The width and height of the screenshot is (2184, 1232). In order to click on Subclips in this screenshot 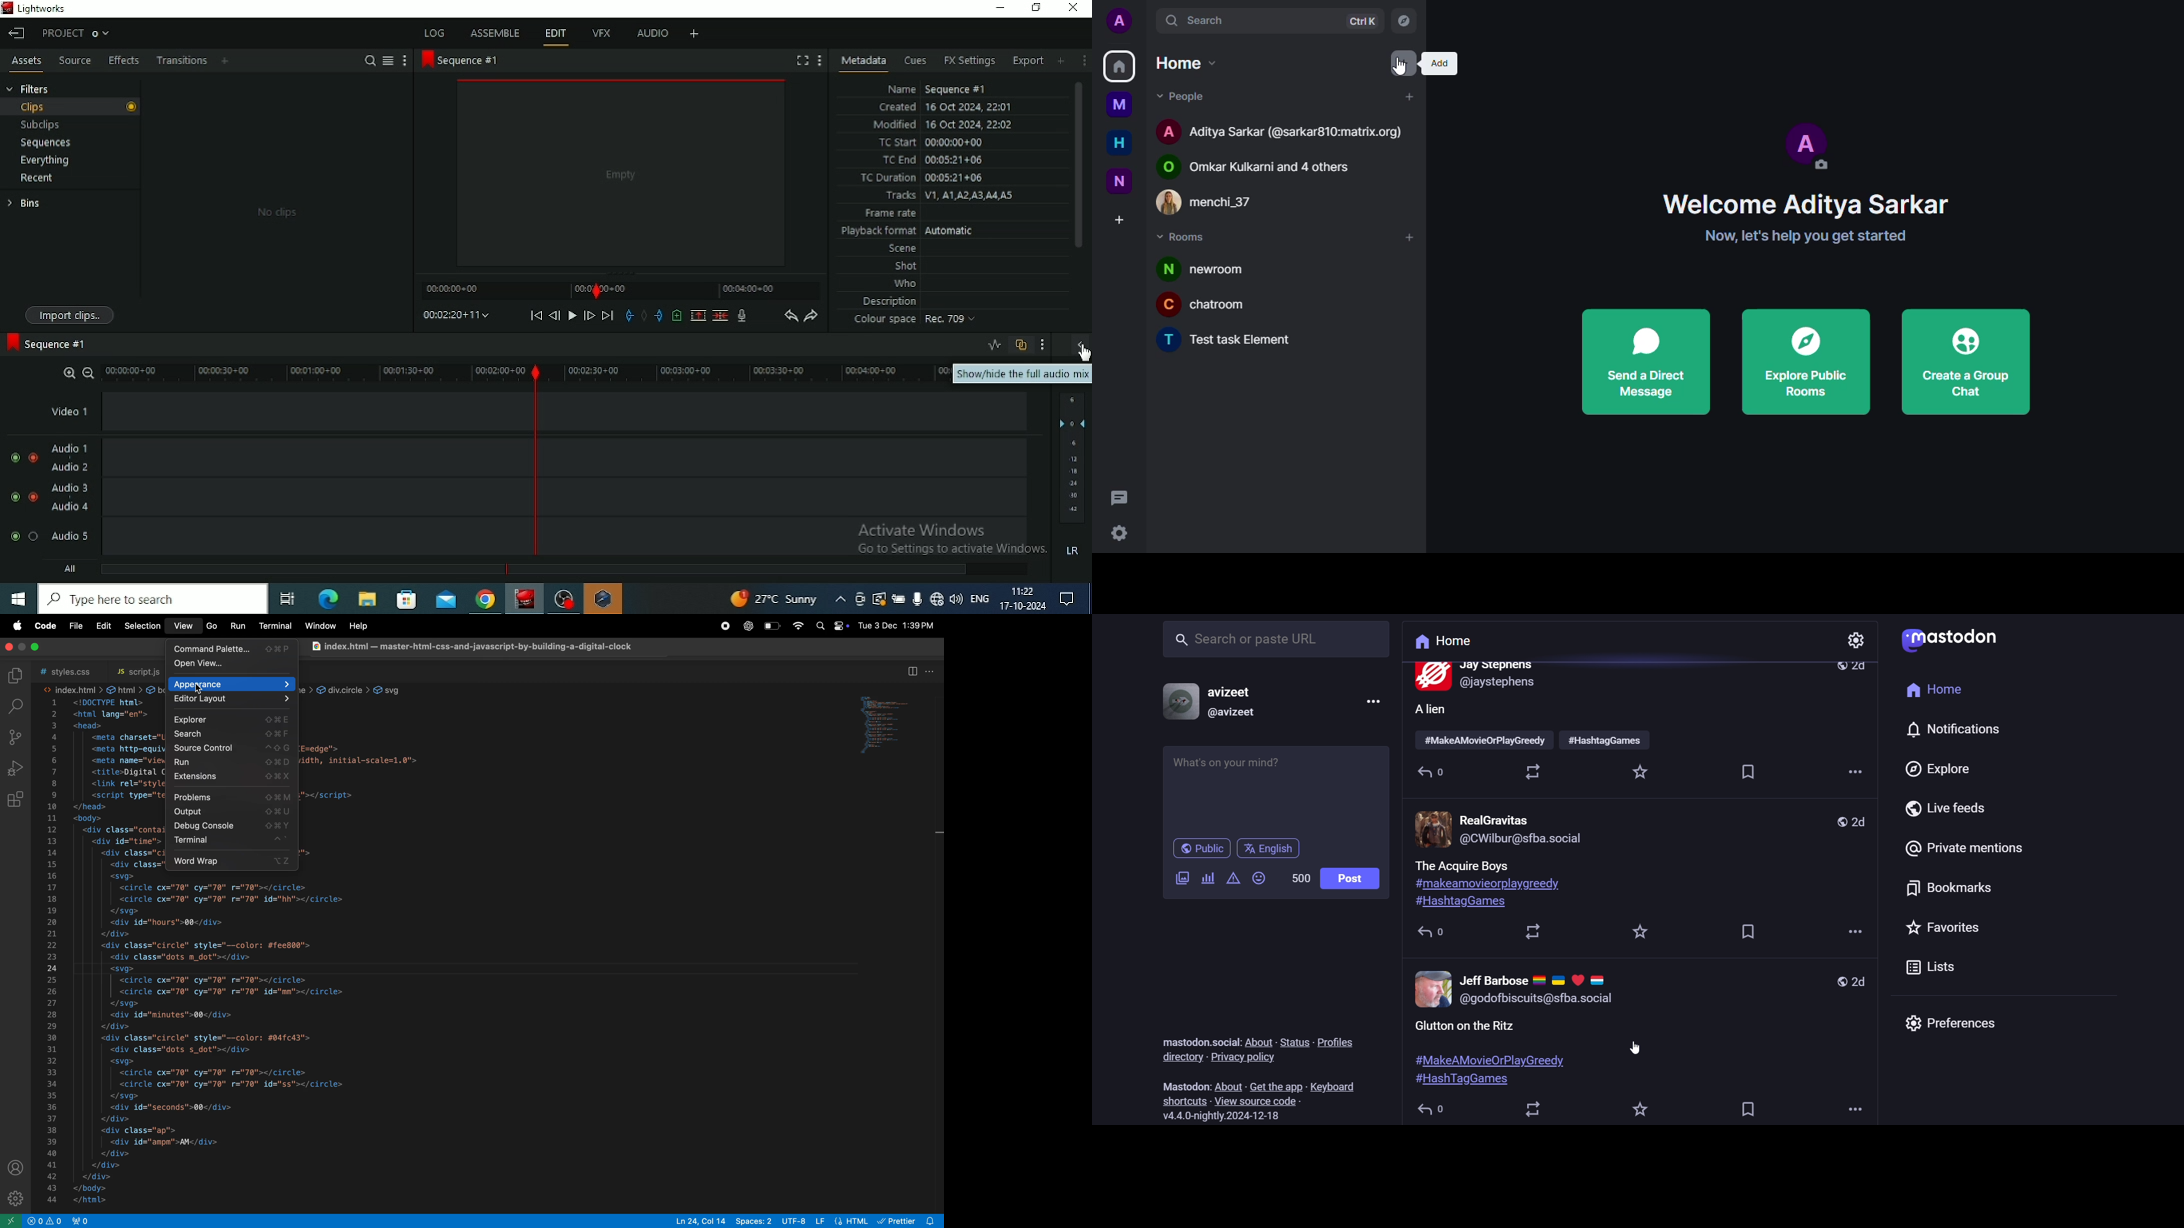, I will do `click(42, 126)`.